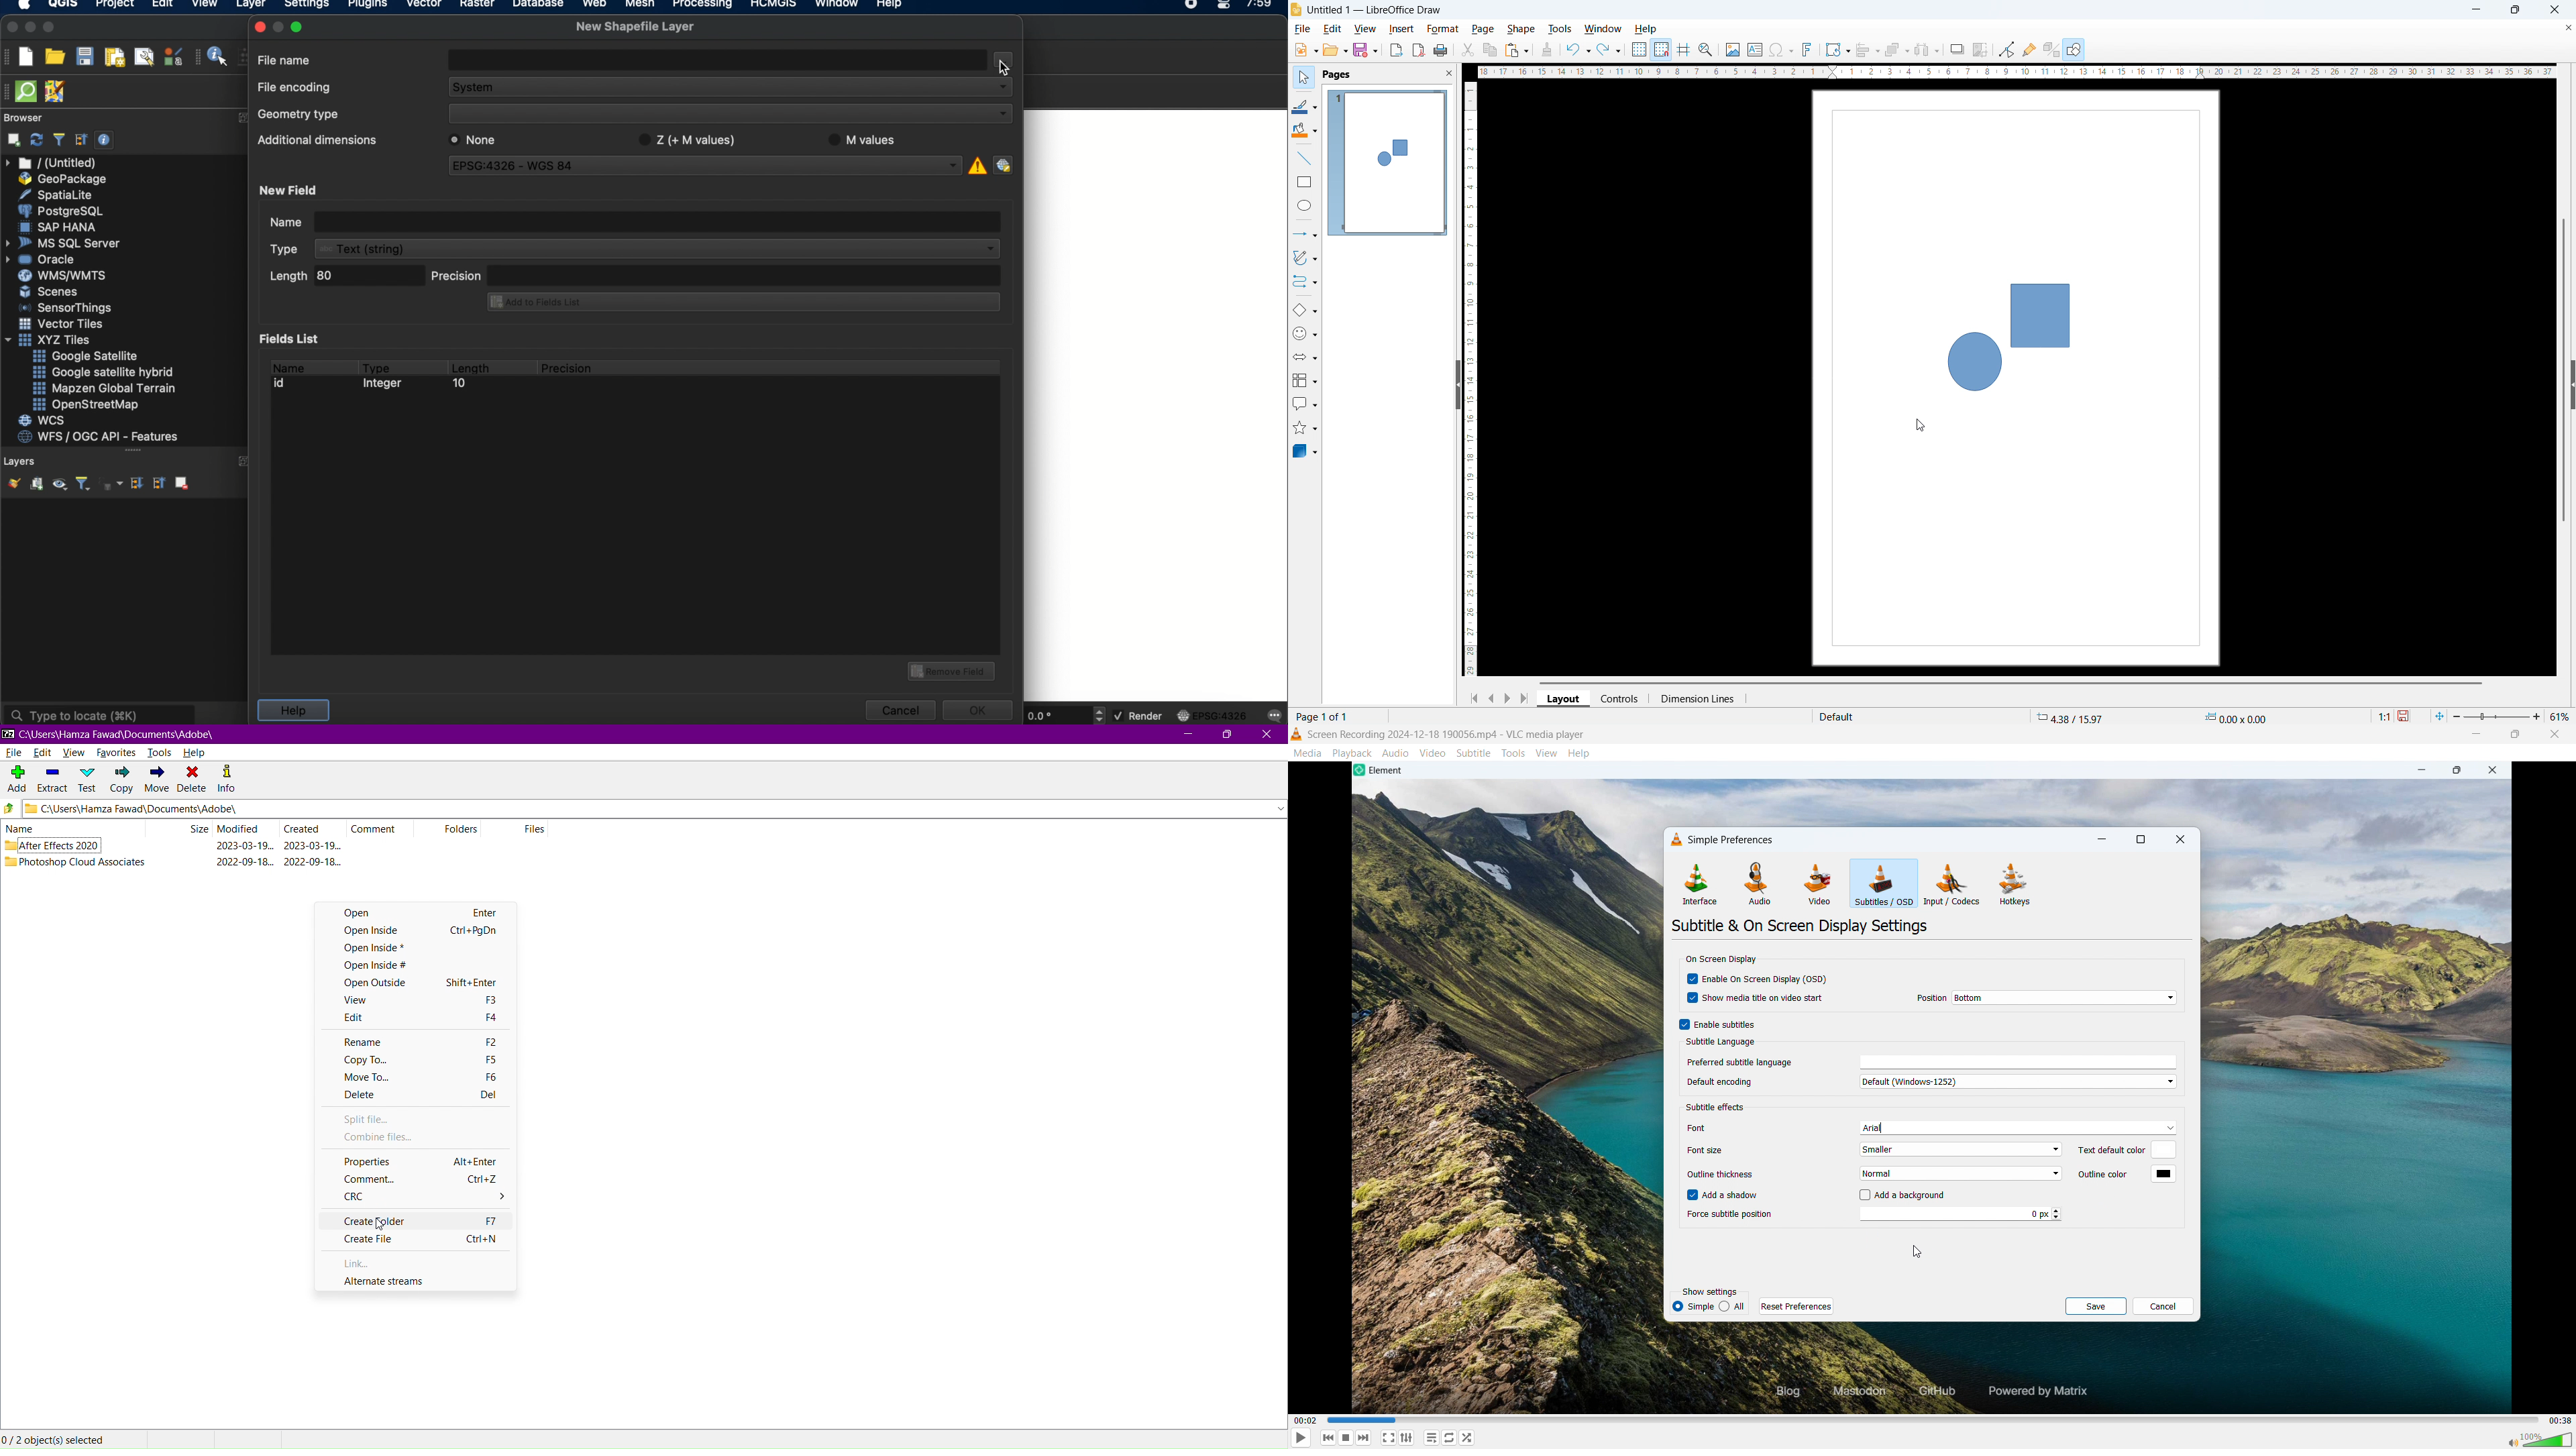 The image size is (2576, 1456). Describe the element at coordinates (1442, 50) in the screenshot. I see `print` at that location.